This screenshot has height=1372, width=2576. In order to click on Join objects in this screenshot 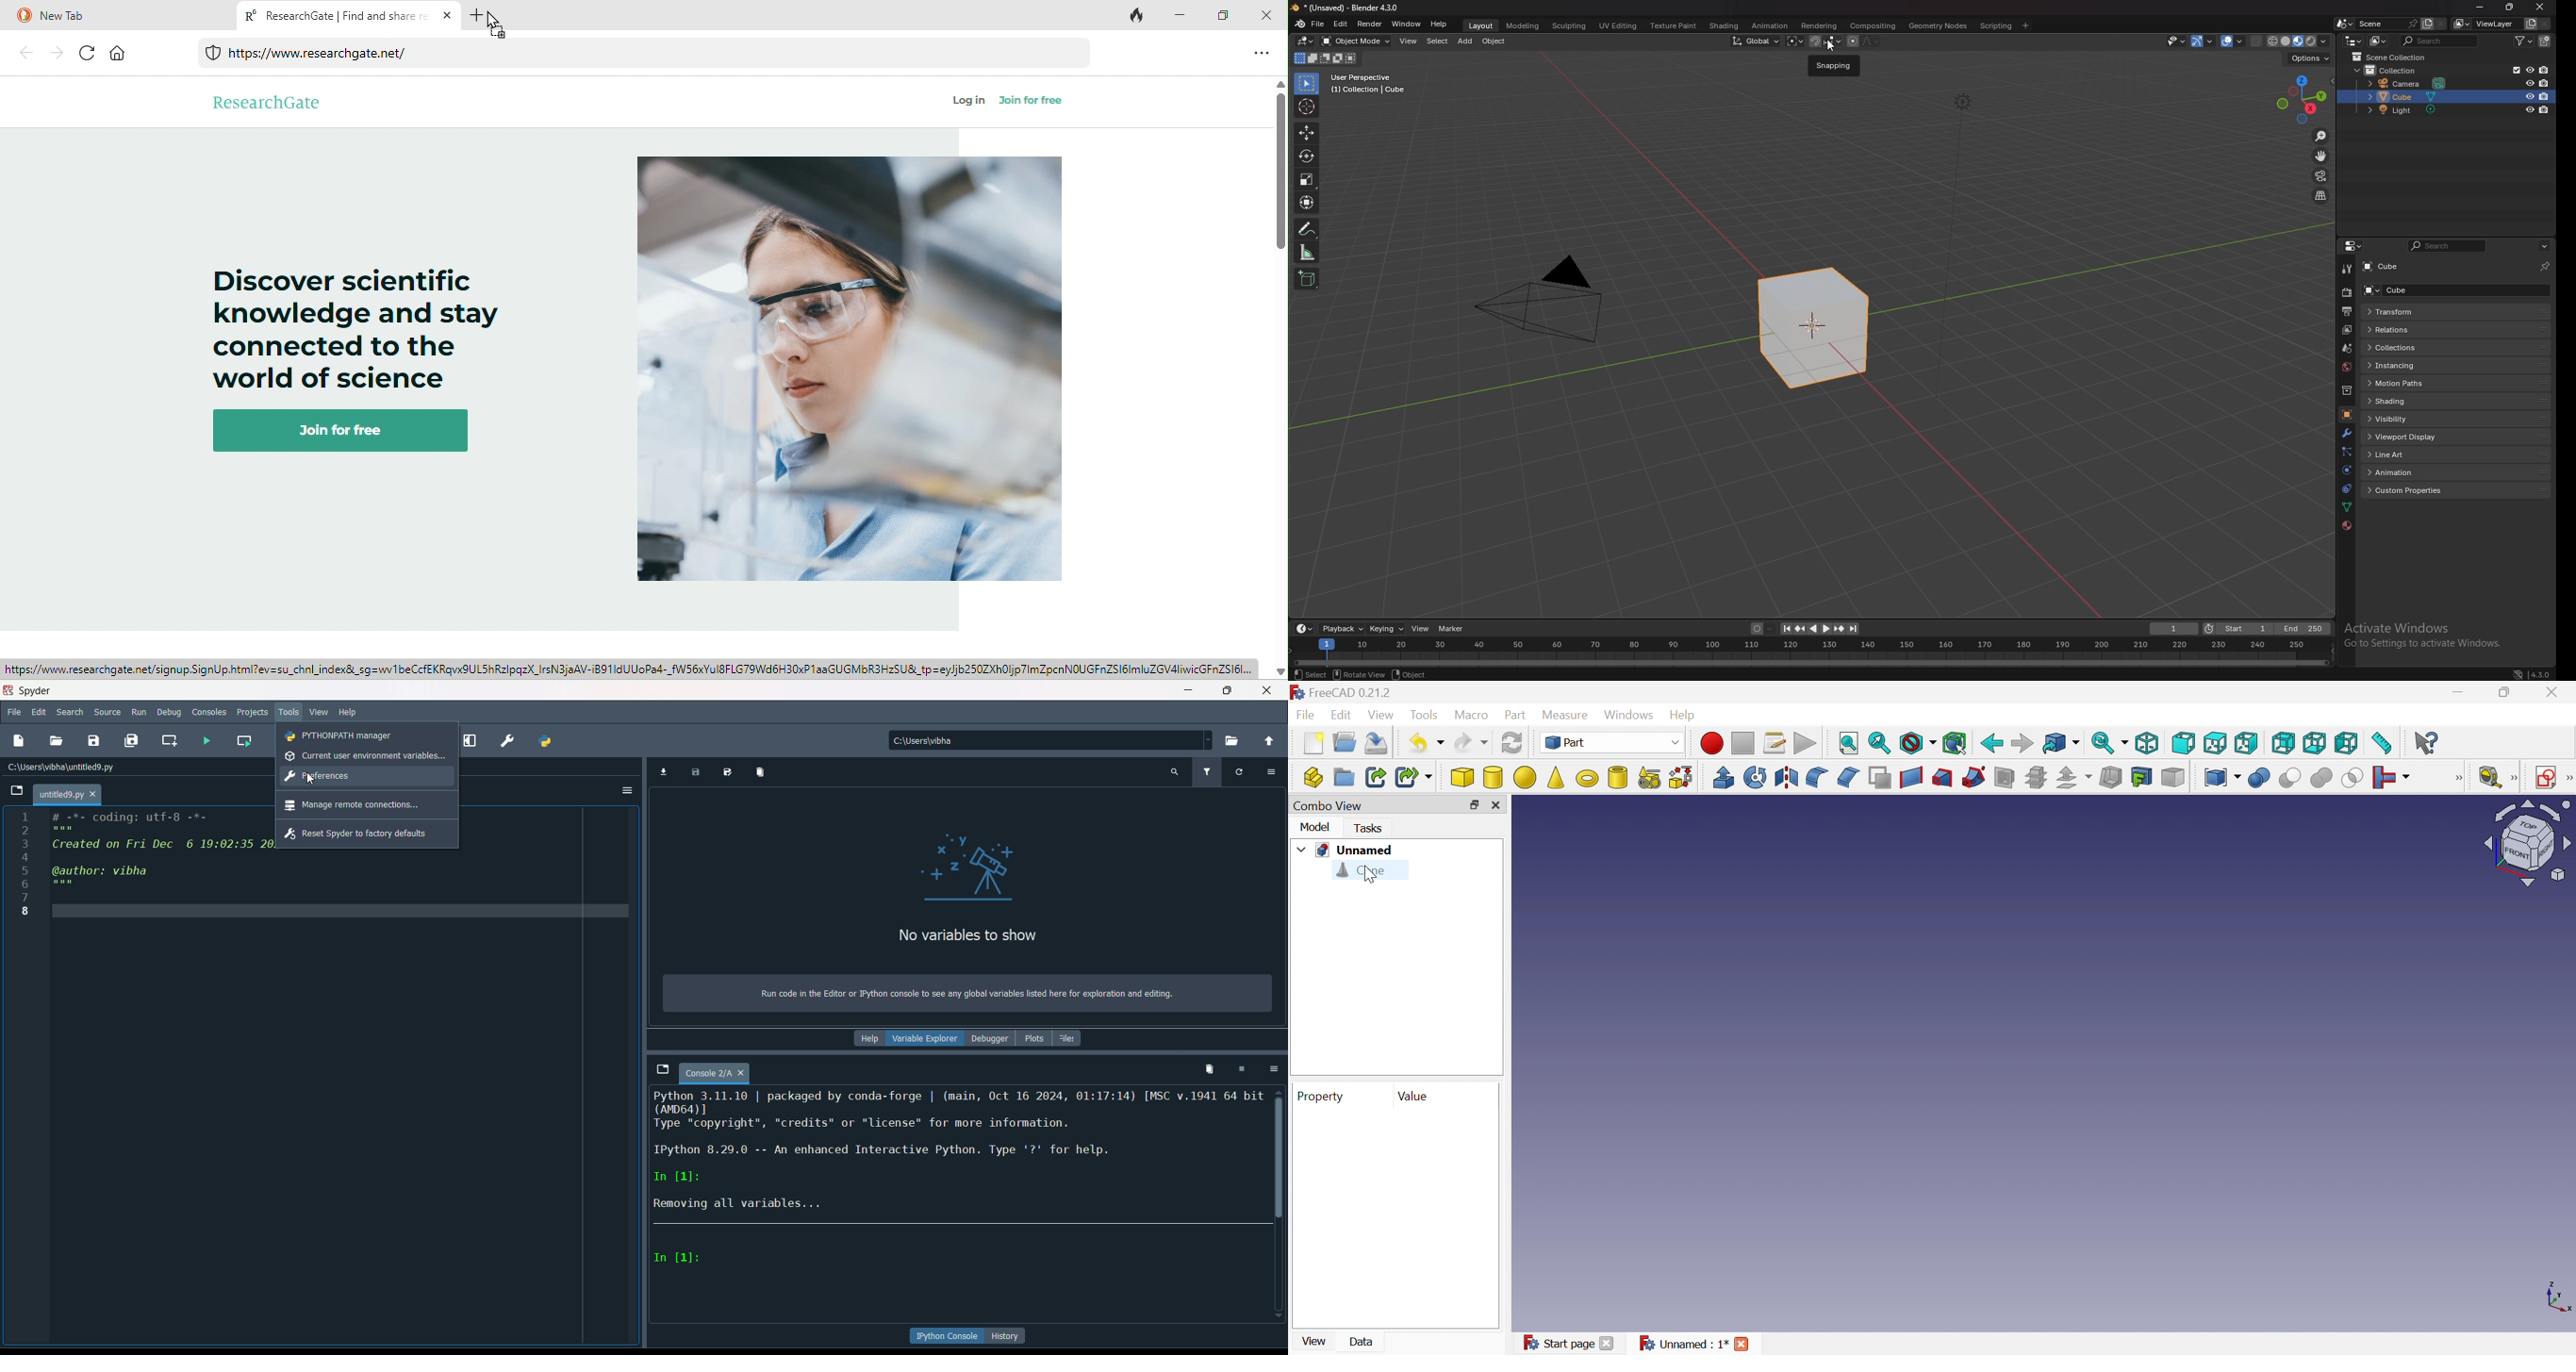, I will do `click(2394, 776)`.